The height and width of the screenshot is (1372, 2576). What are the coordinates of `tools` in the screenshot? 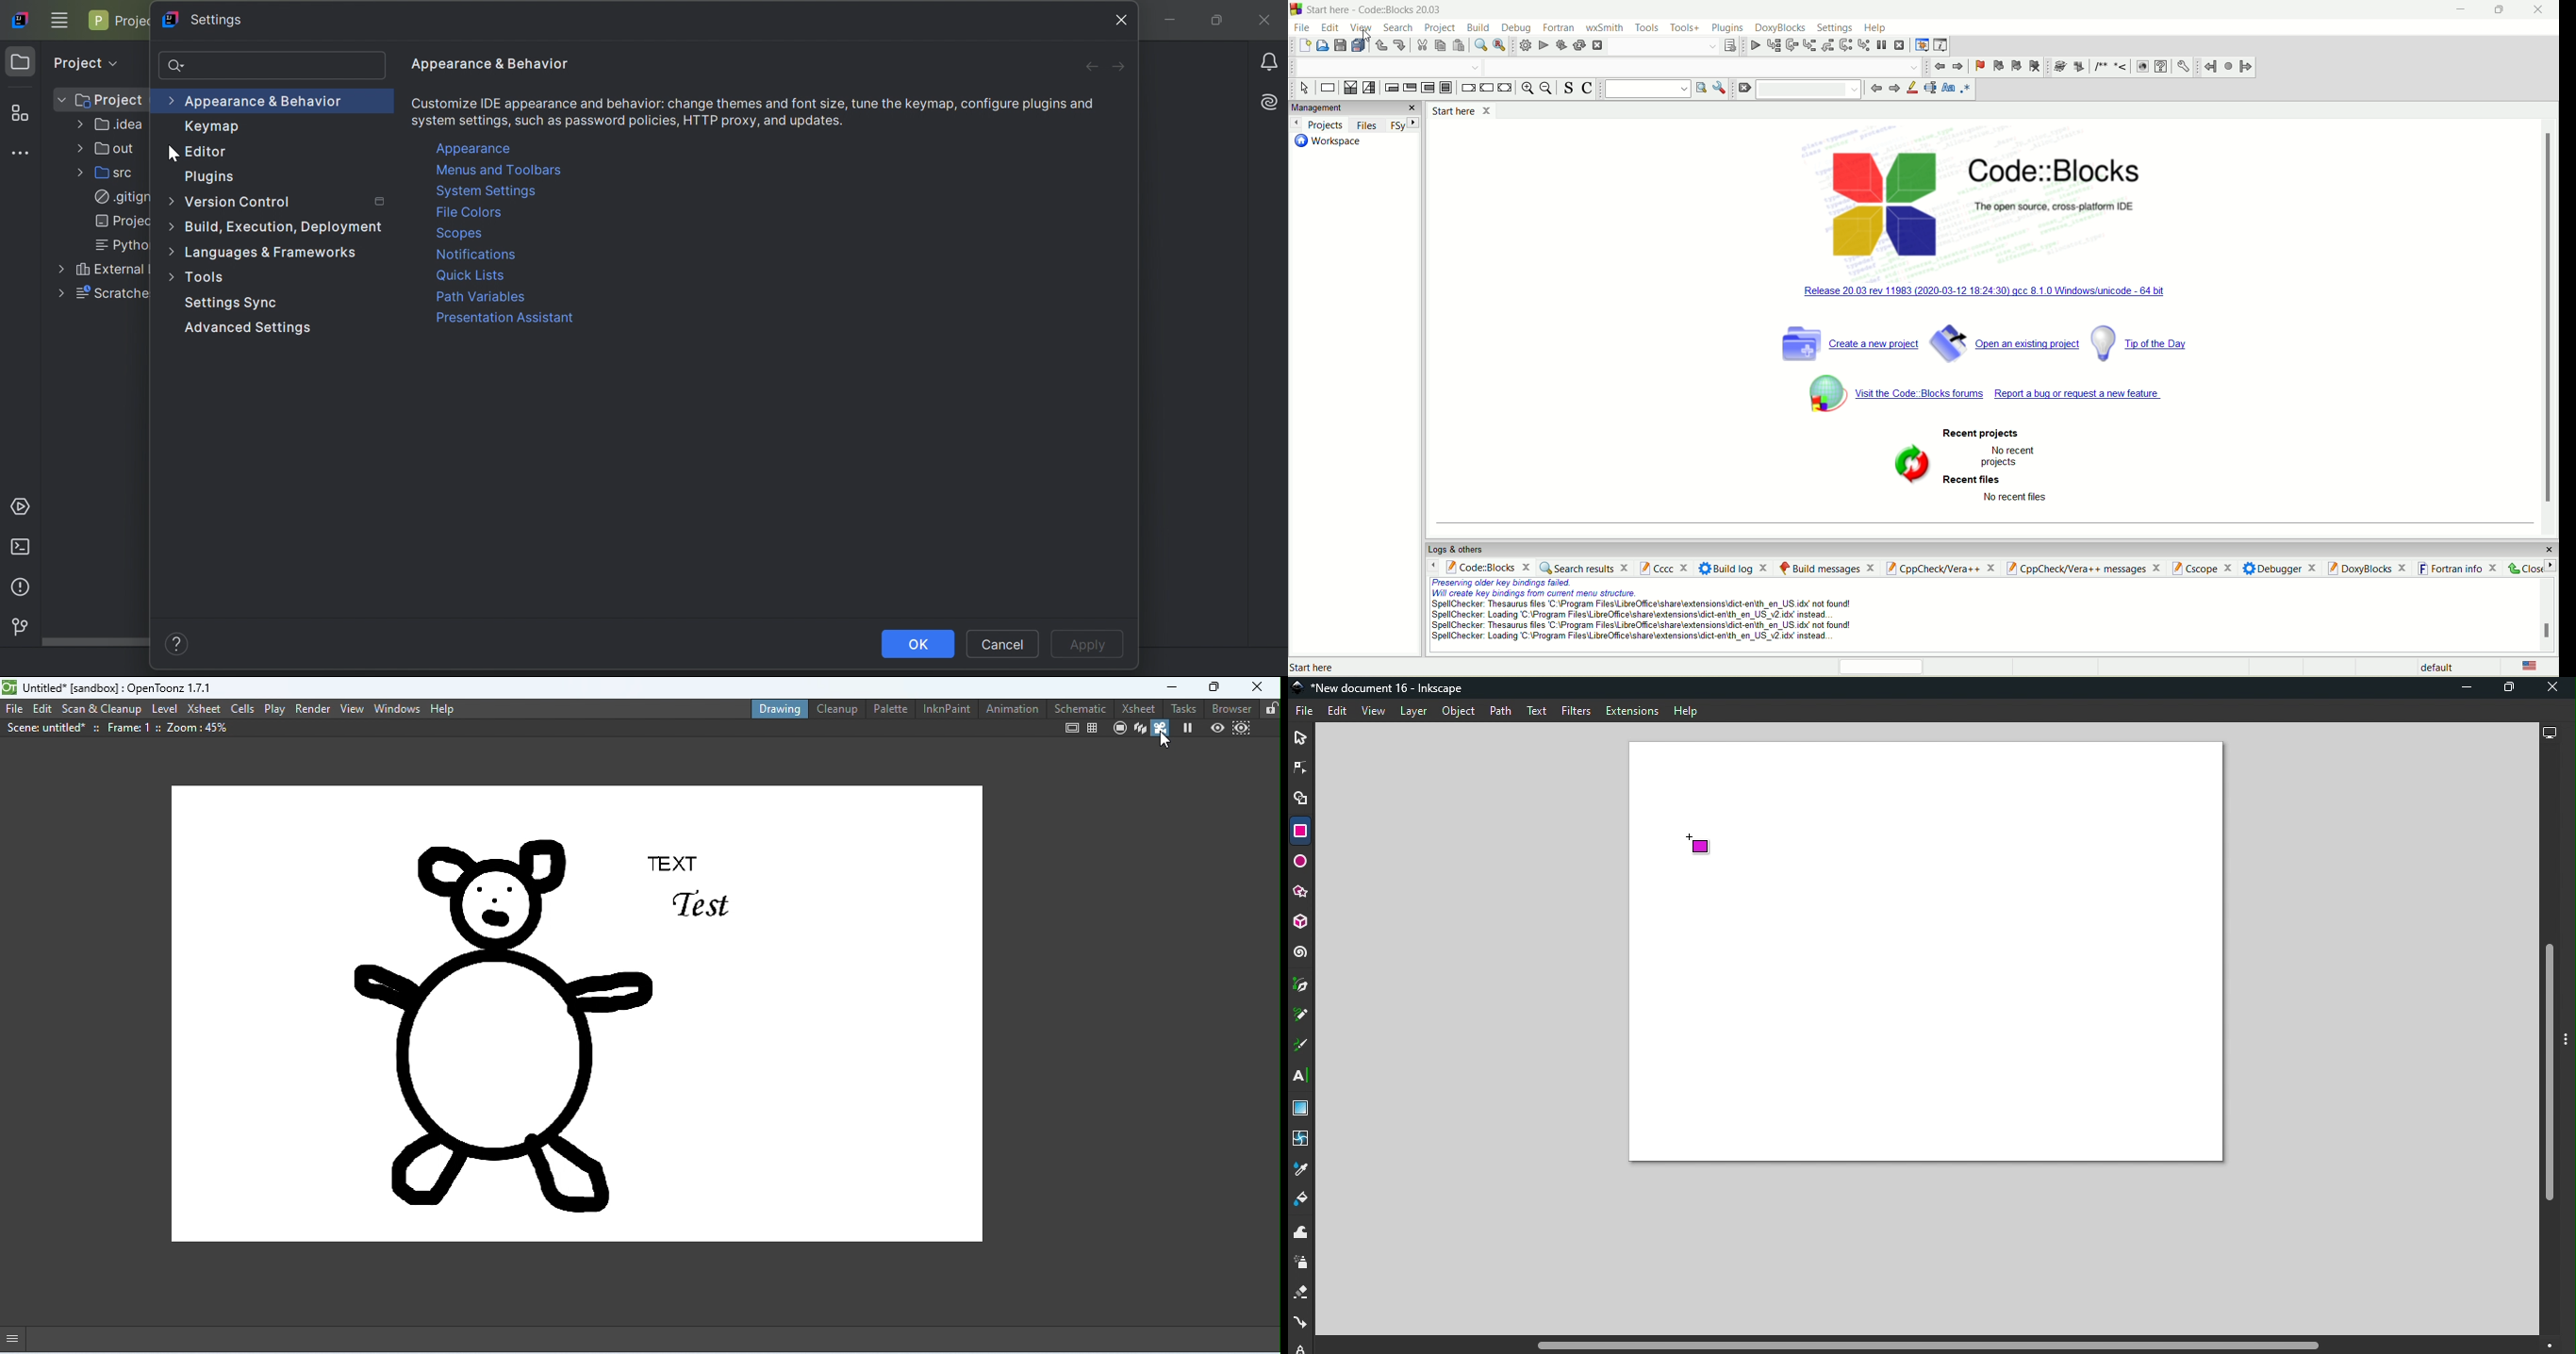 It's located at (1646, 28).